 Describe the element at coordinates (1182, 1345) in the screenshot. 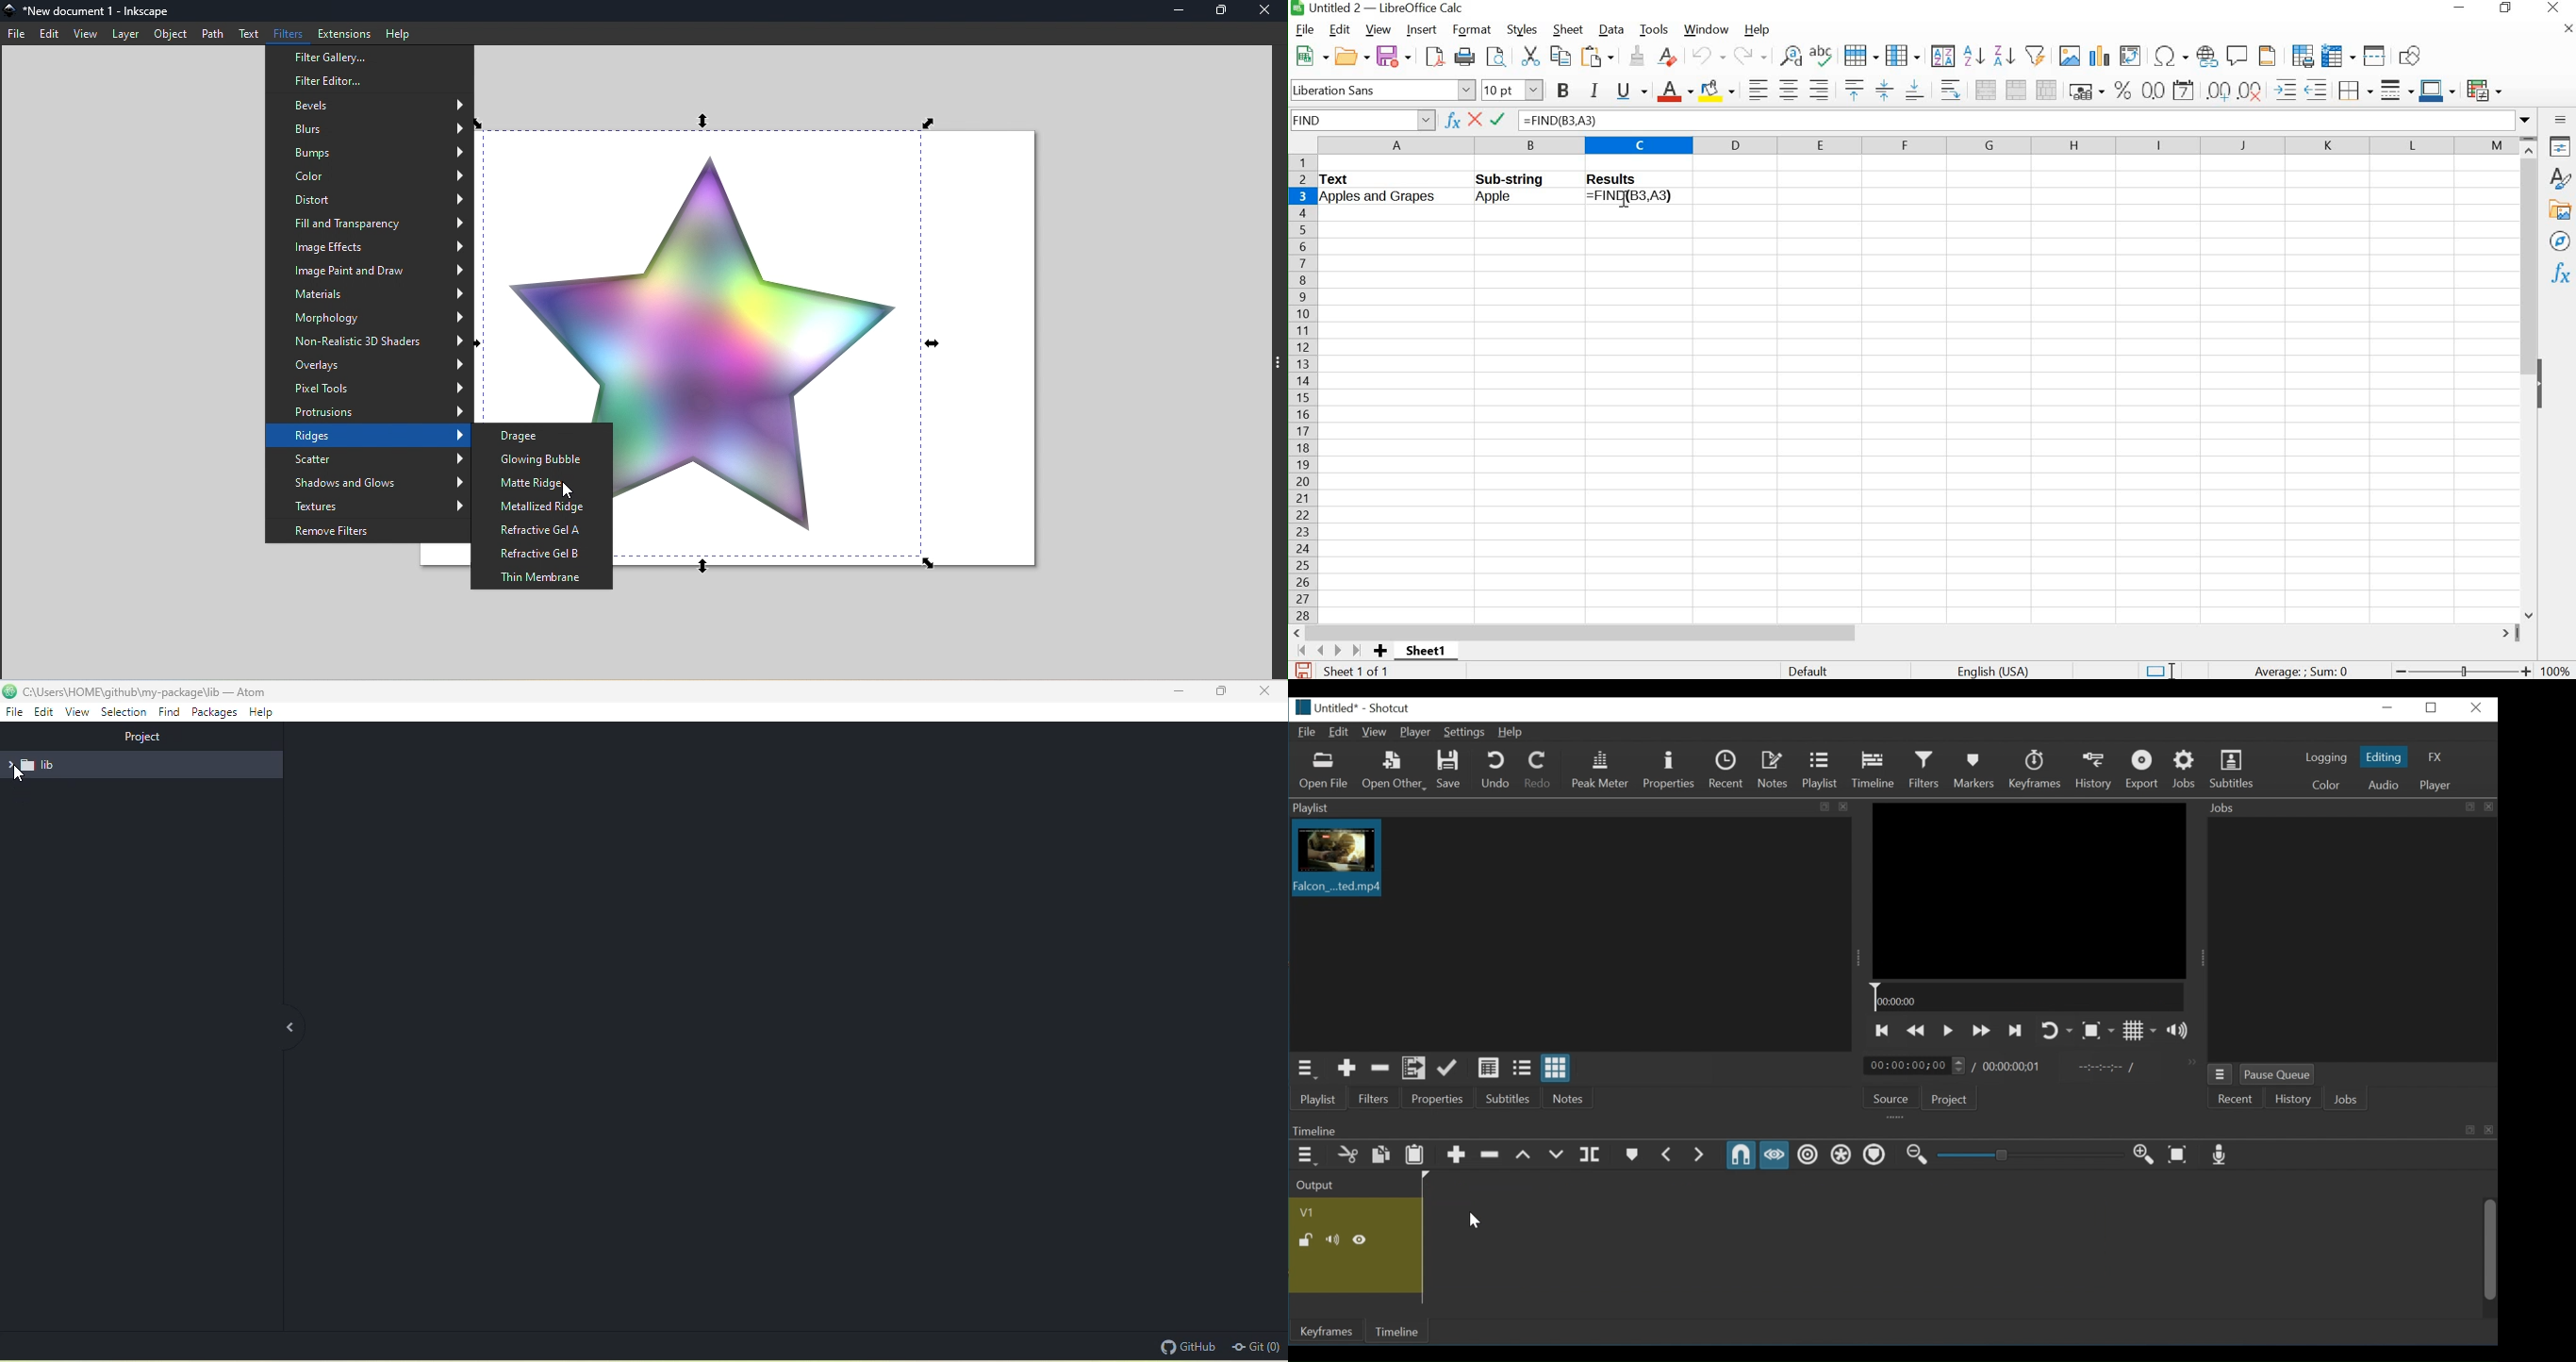

I see `github` at that location.